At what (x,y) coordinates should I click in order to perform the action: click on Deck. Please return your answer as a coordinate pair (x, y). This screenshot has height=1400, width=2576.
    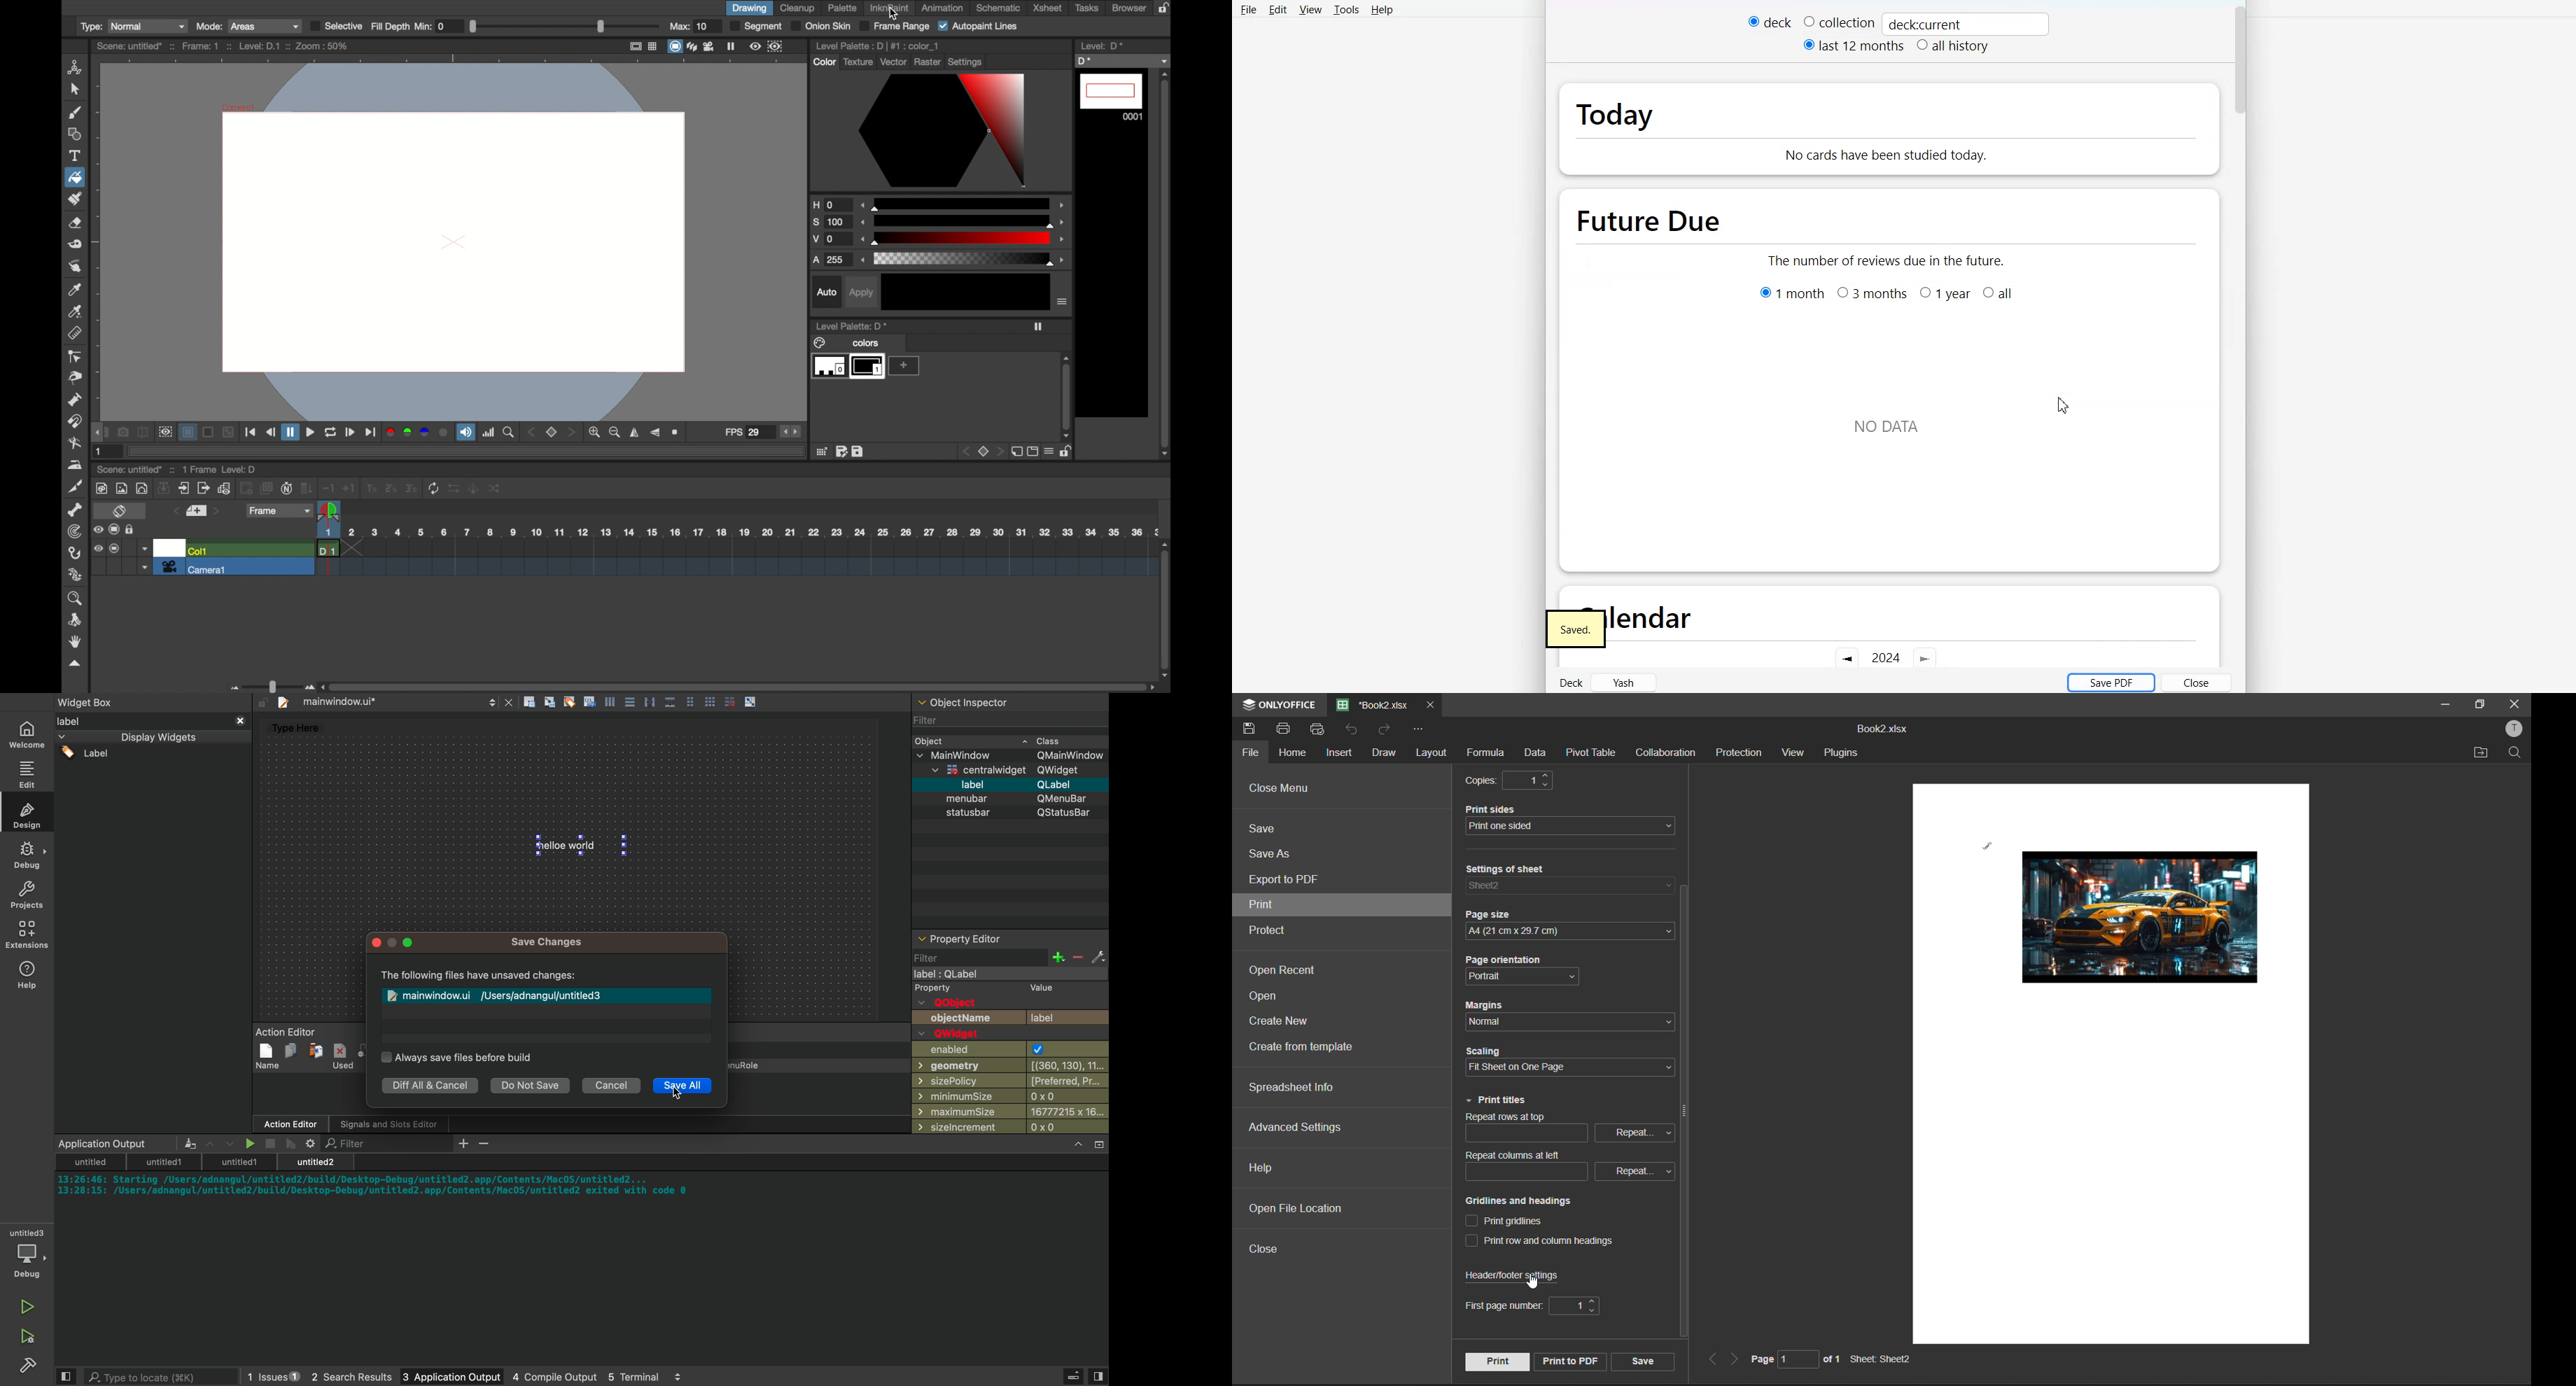
    Looking at the image, I should click on (1769, 22).